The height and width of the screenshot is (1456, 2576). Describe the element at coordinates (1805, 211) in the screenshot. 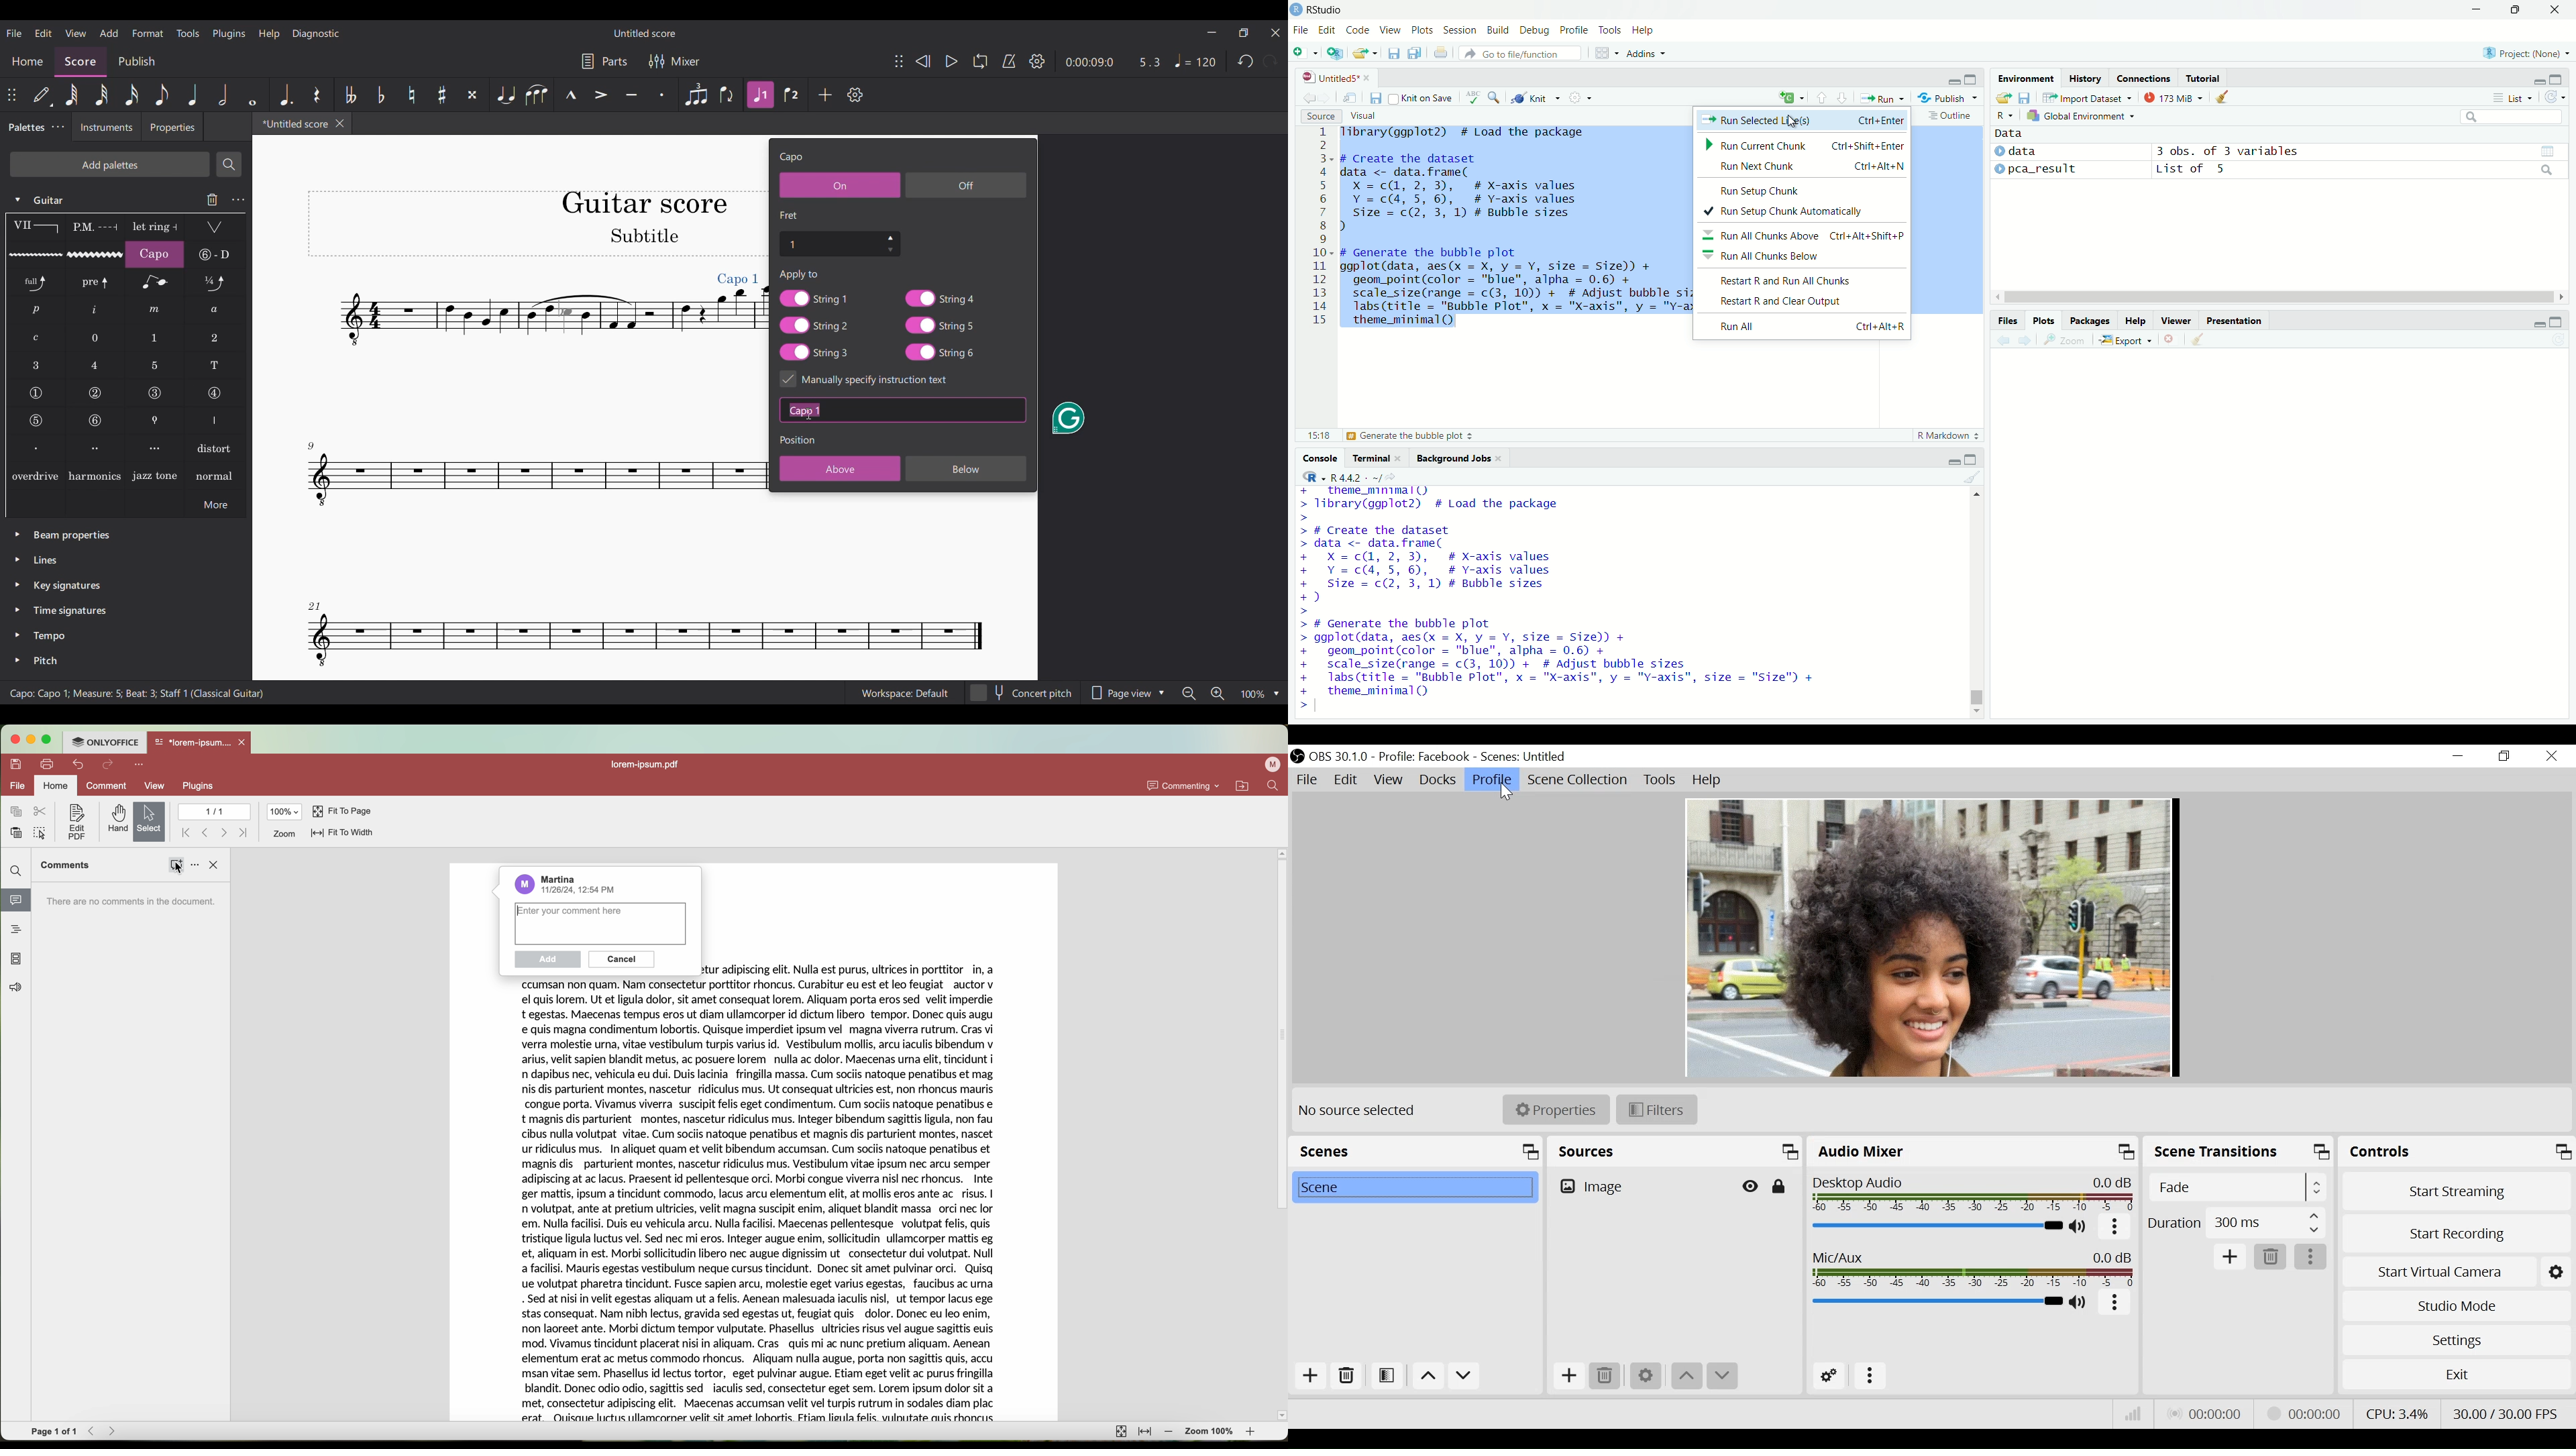

I see `run setup chunk automatically` at that location.